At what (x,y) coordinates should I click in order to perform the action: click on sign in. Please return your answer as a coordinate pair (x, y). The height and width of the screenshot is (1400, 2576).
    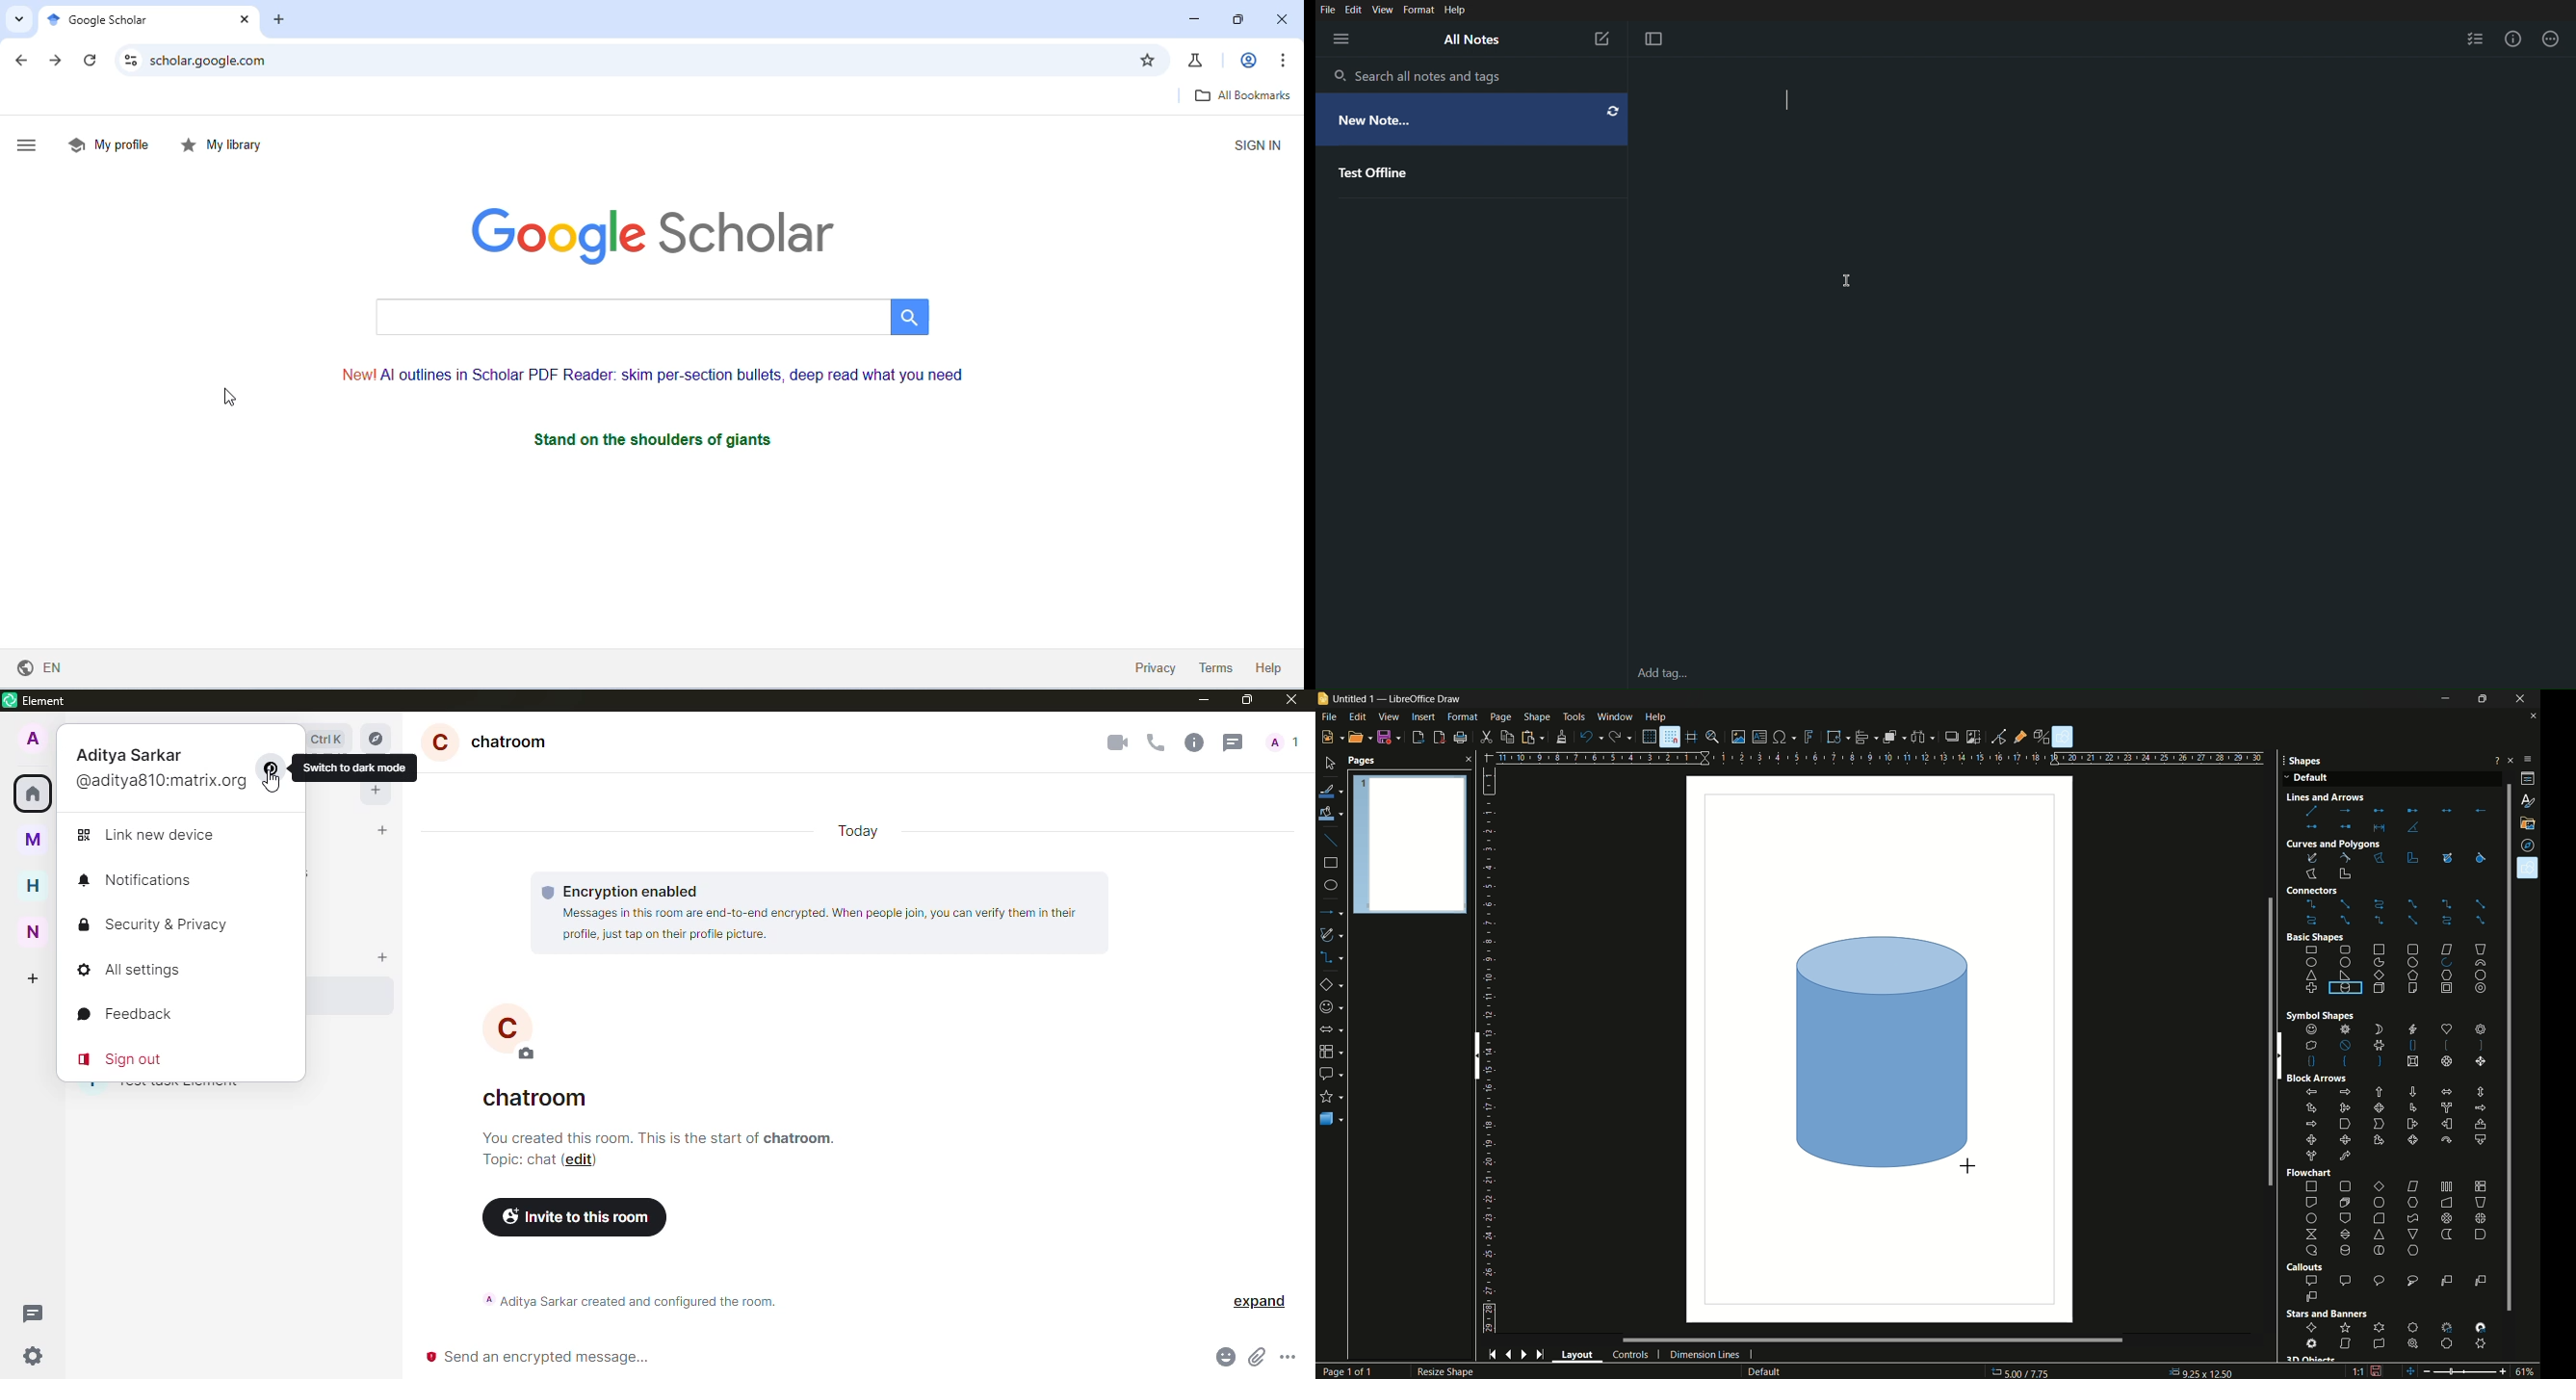
    Looking at the image, I should click on (1258, 145).